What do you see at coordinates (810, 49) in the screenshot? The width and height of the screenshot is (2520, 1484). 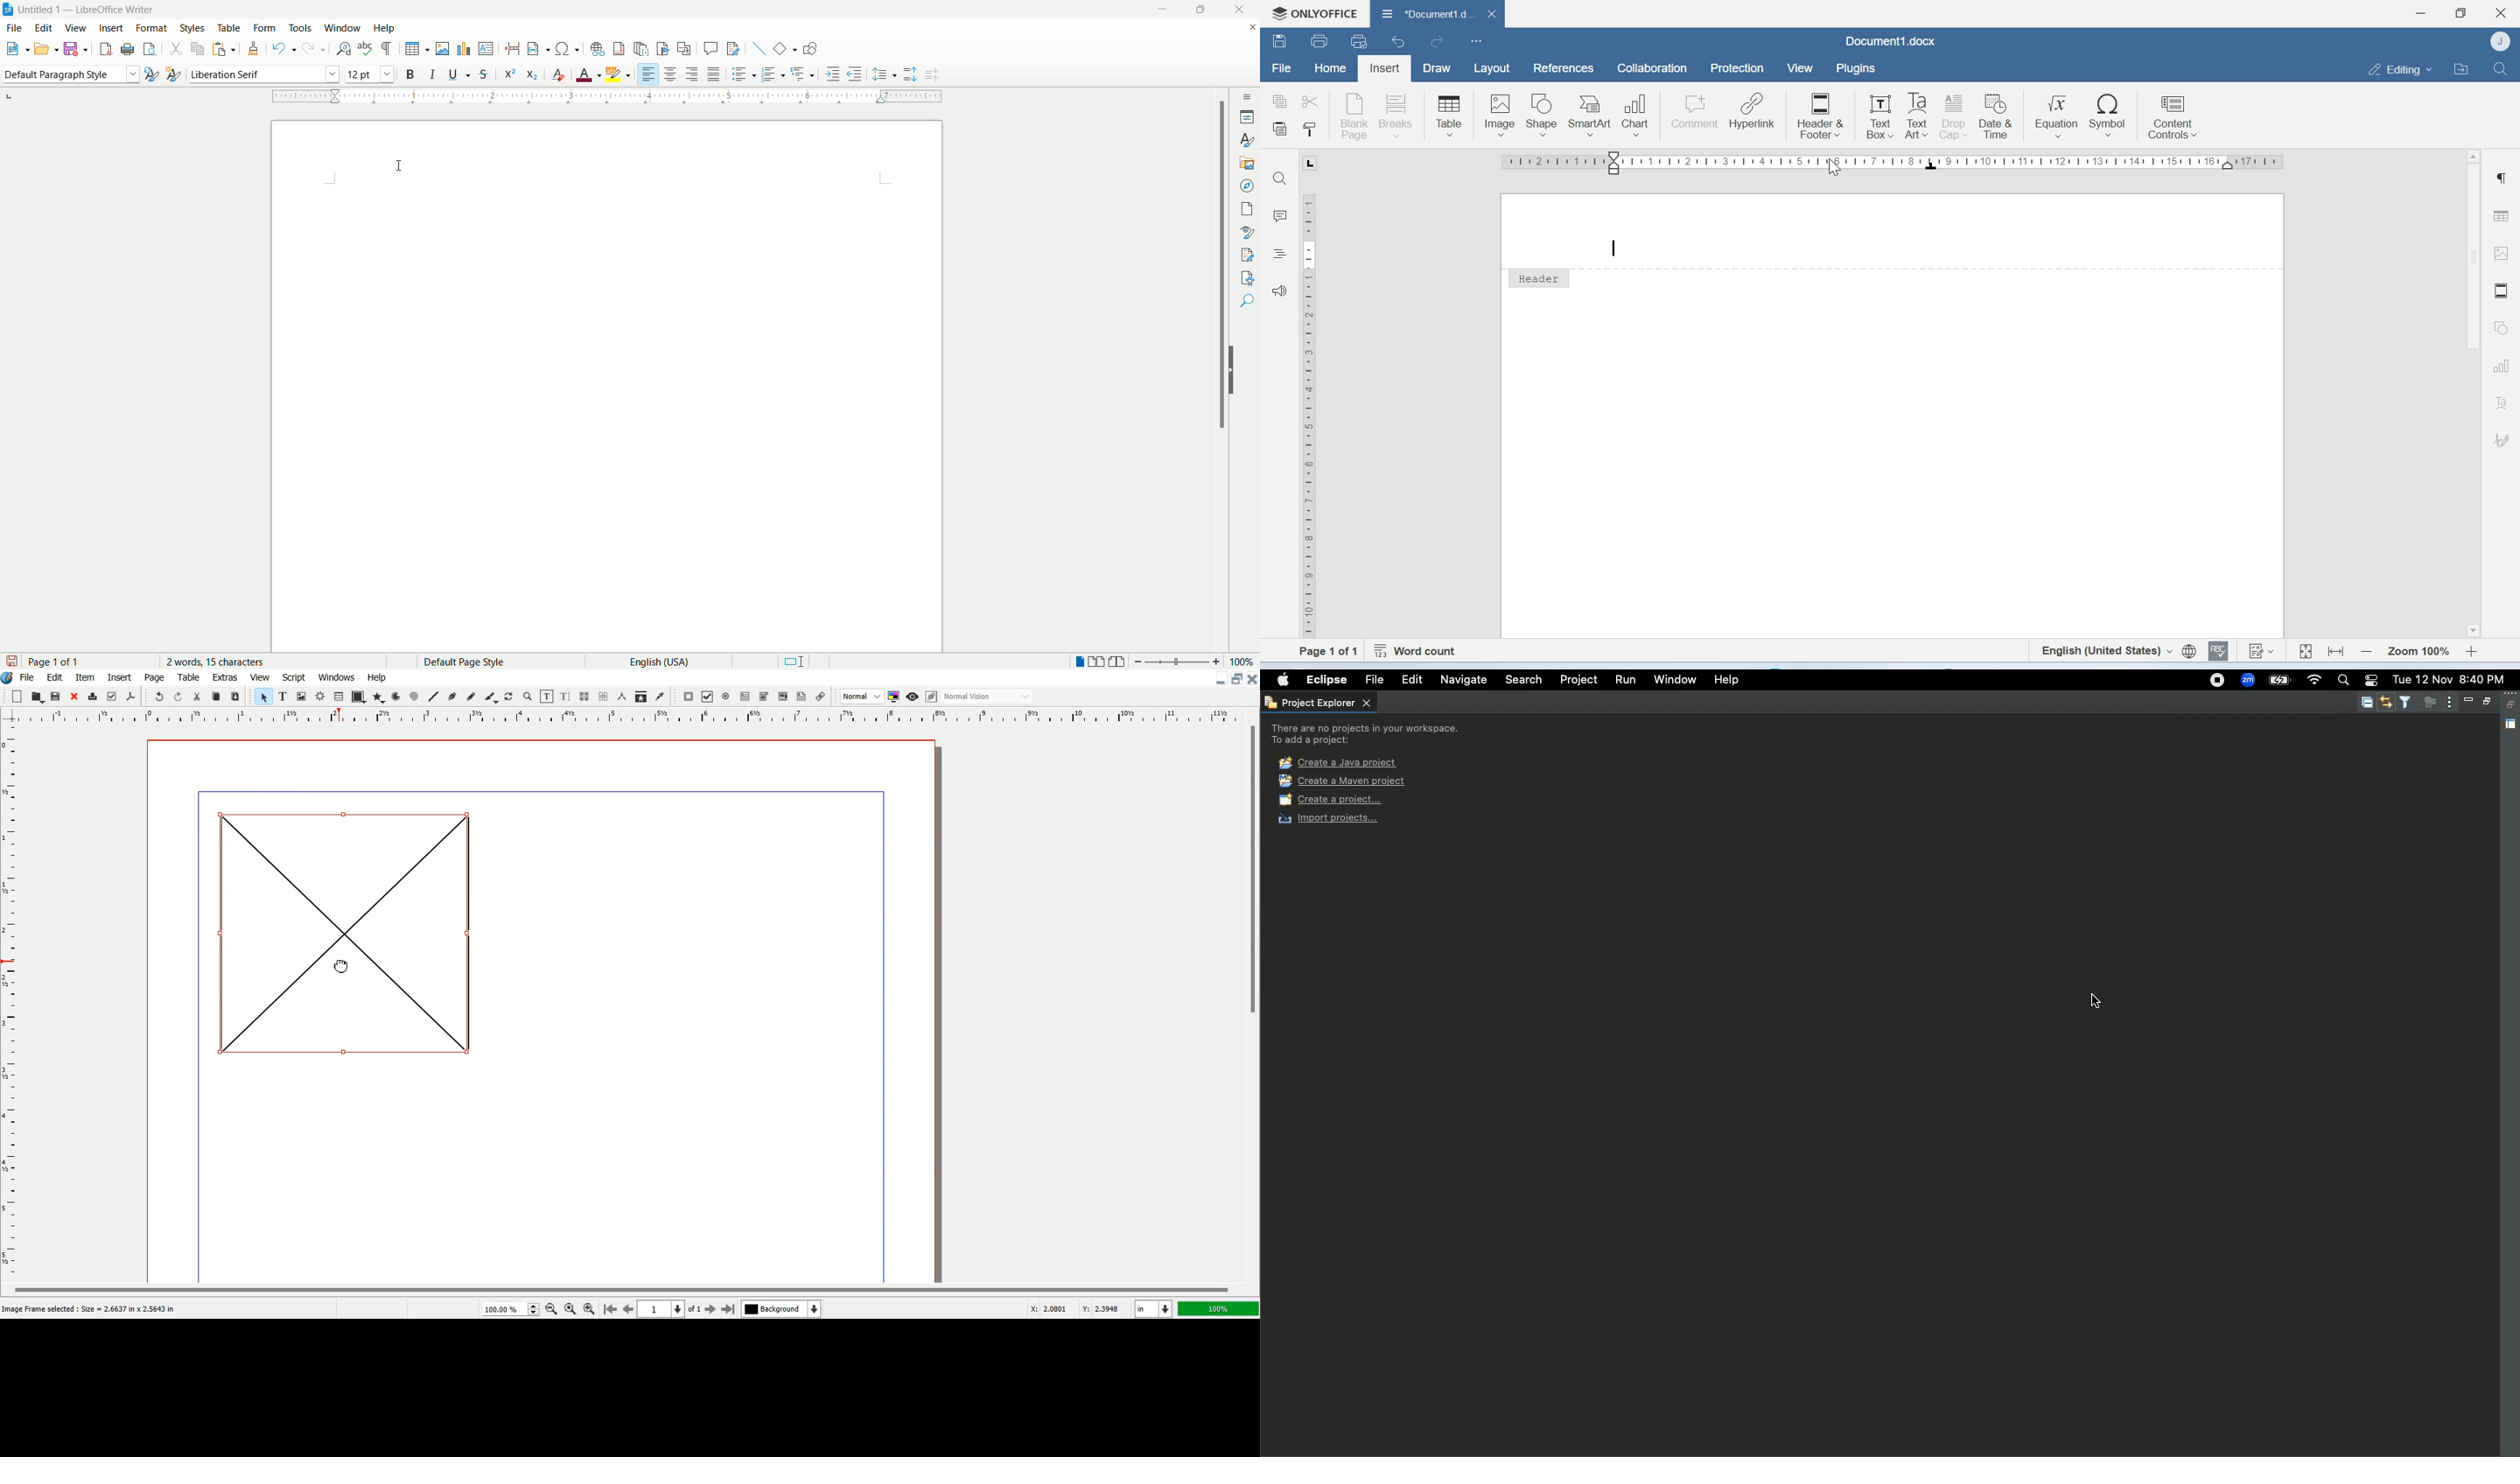 I see `show draw functions` at bounding box center [810, 49].